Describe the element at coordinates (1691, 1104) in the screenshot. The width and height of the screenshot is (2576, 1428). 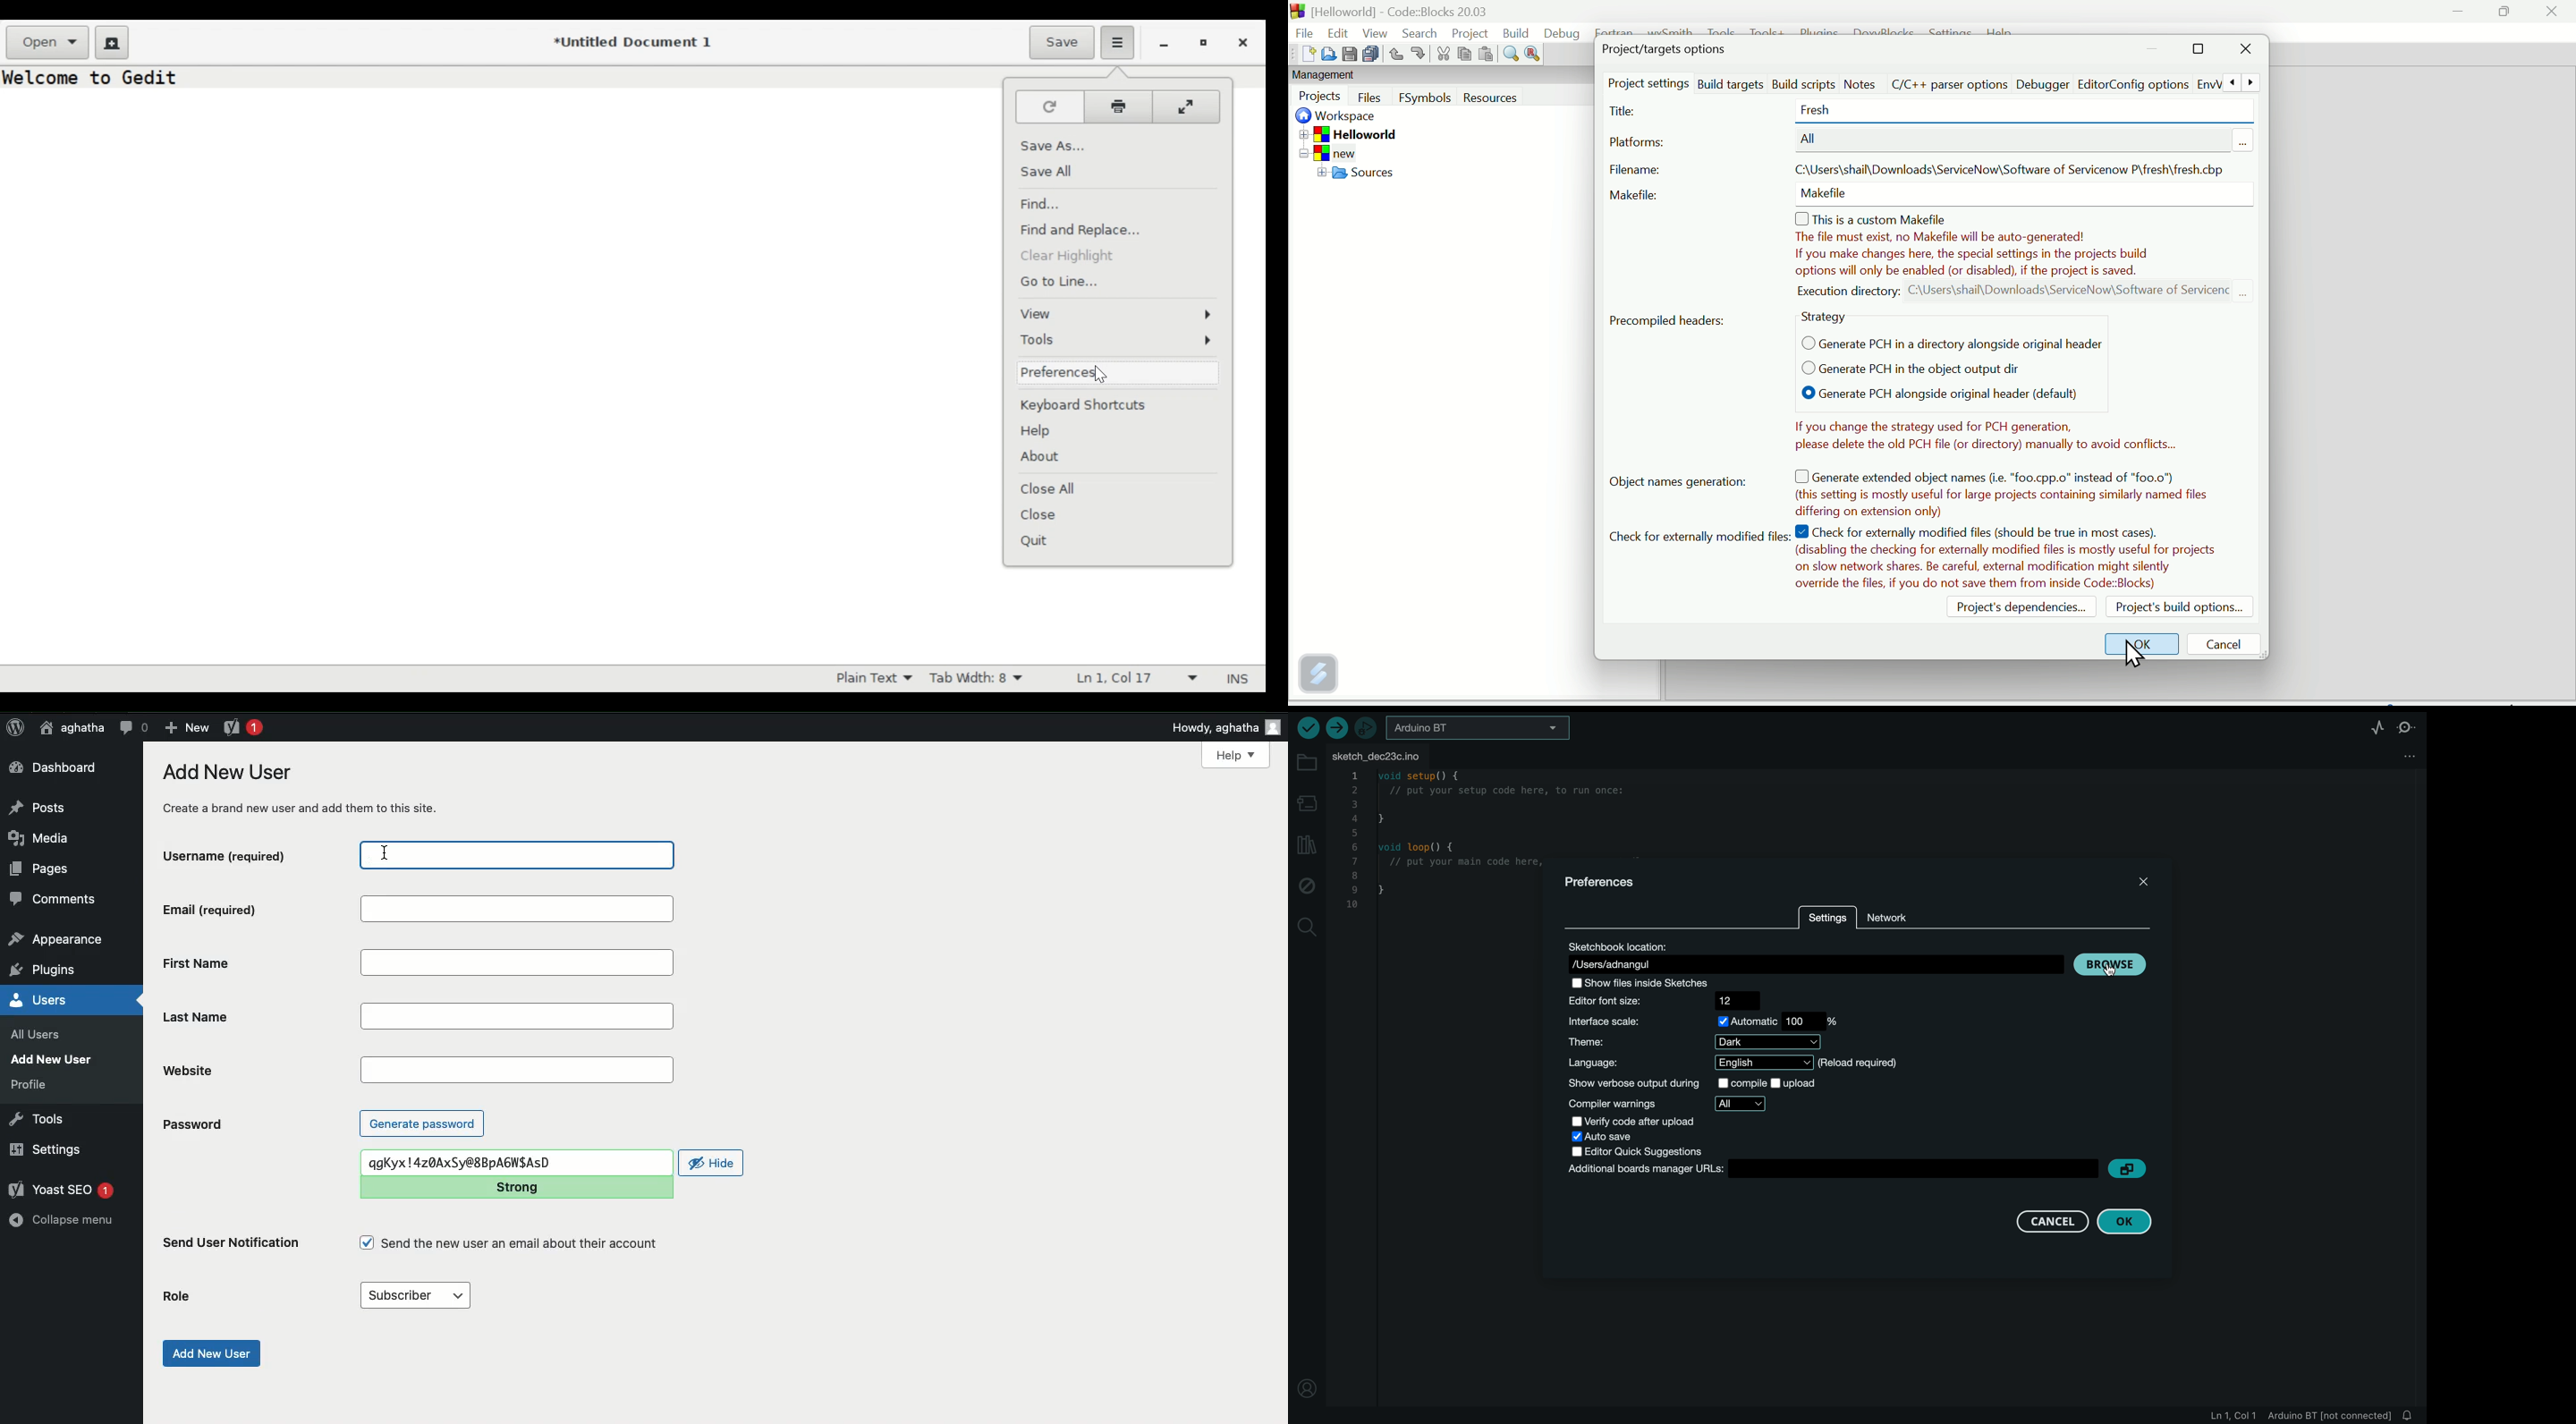
I see `warnings` at that location.